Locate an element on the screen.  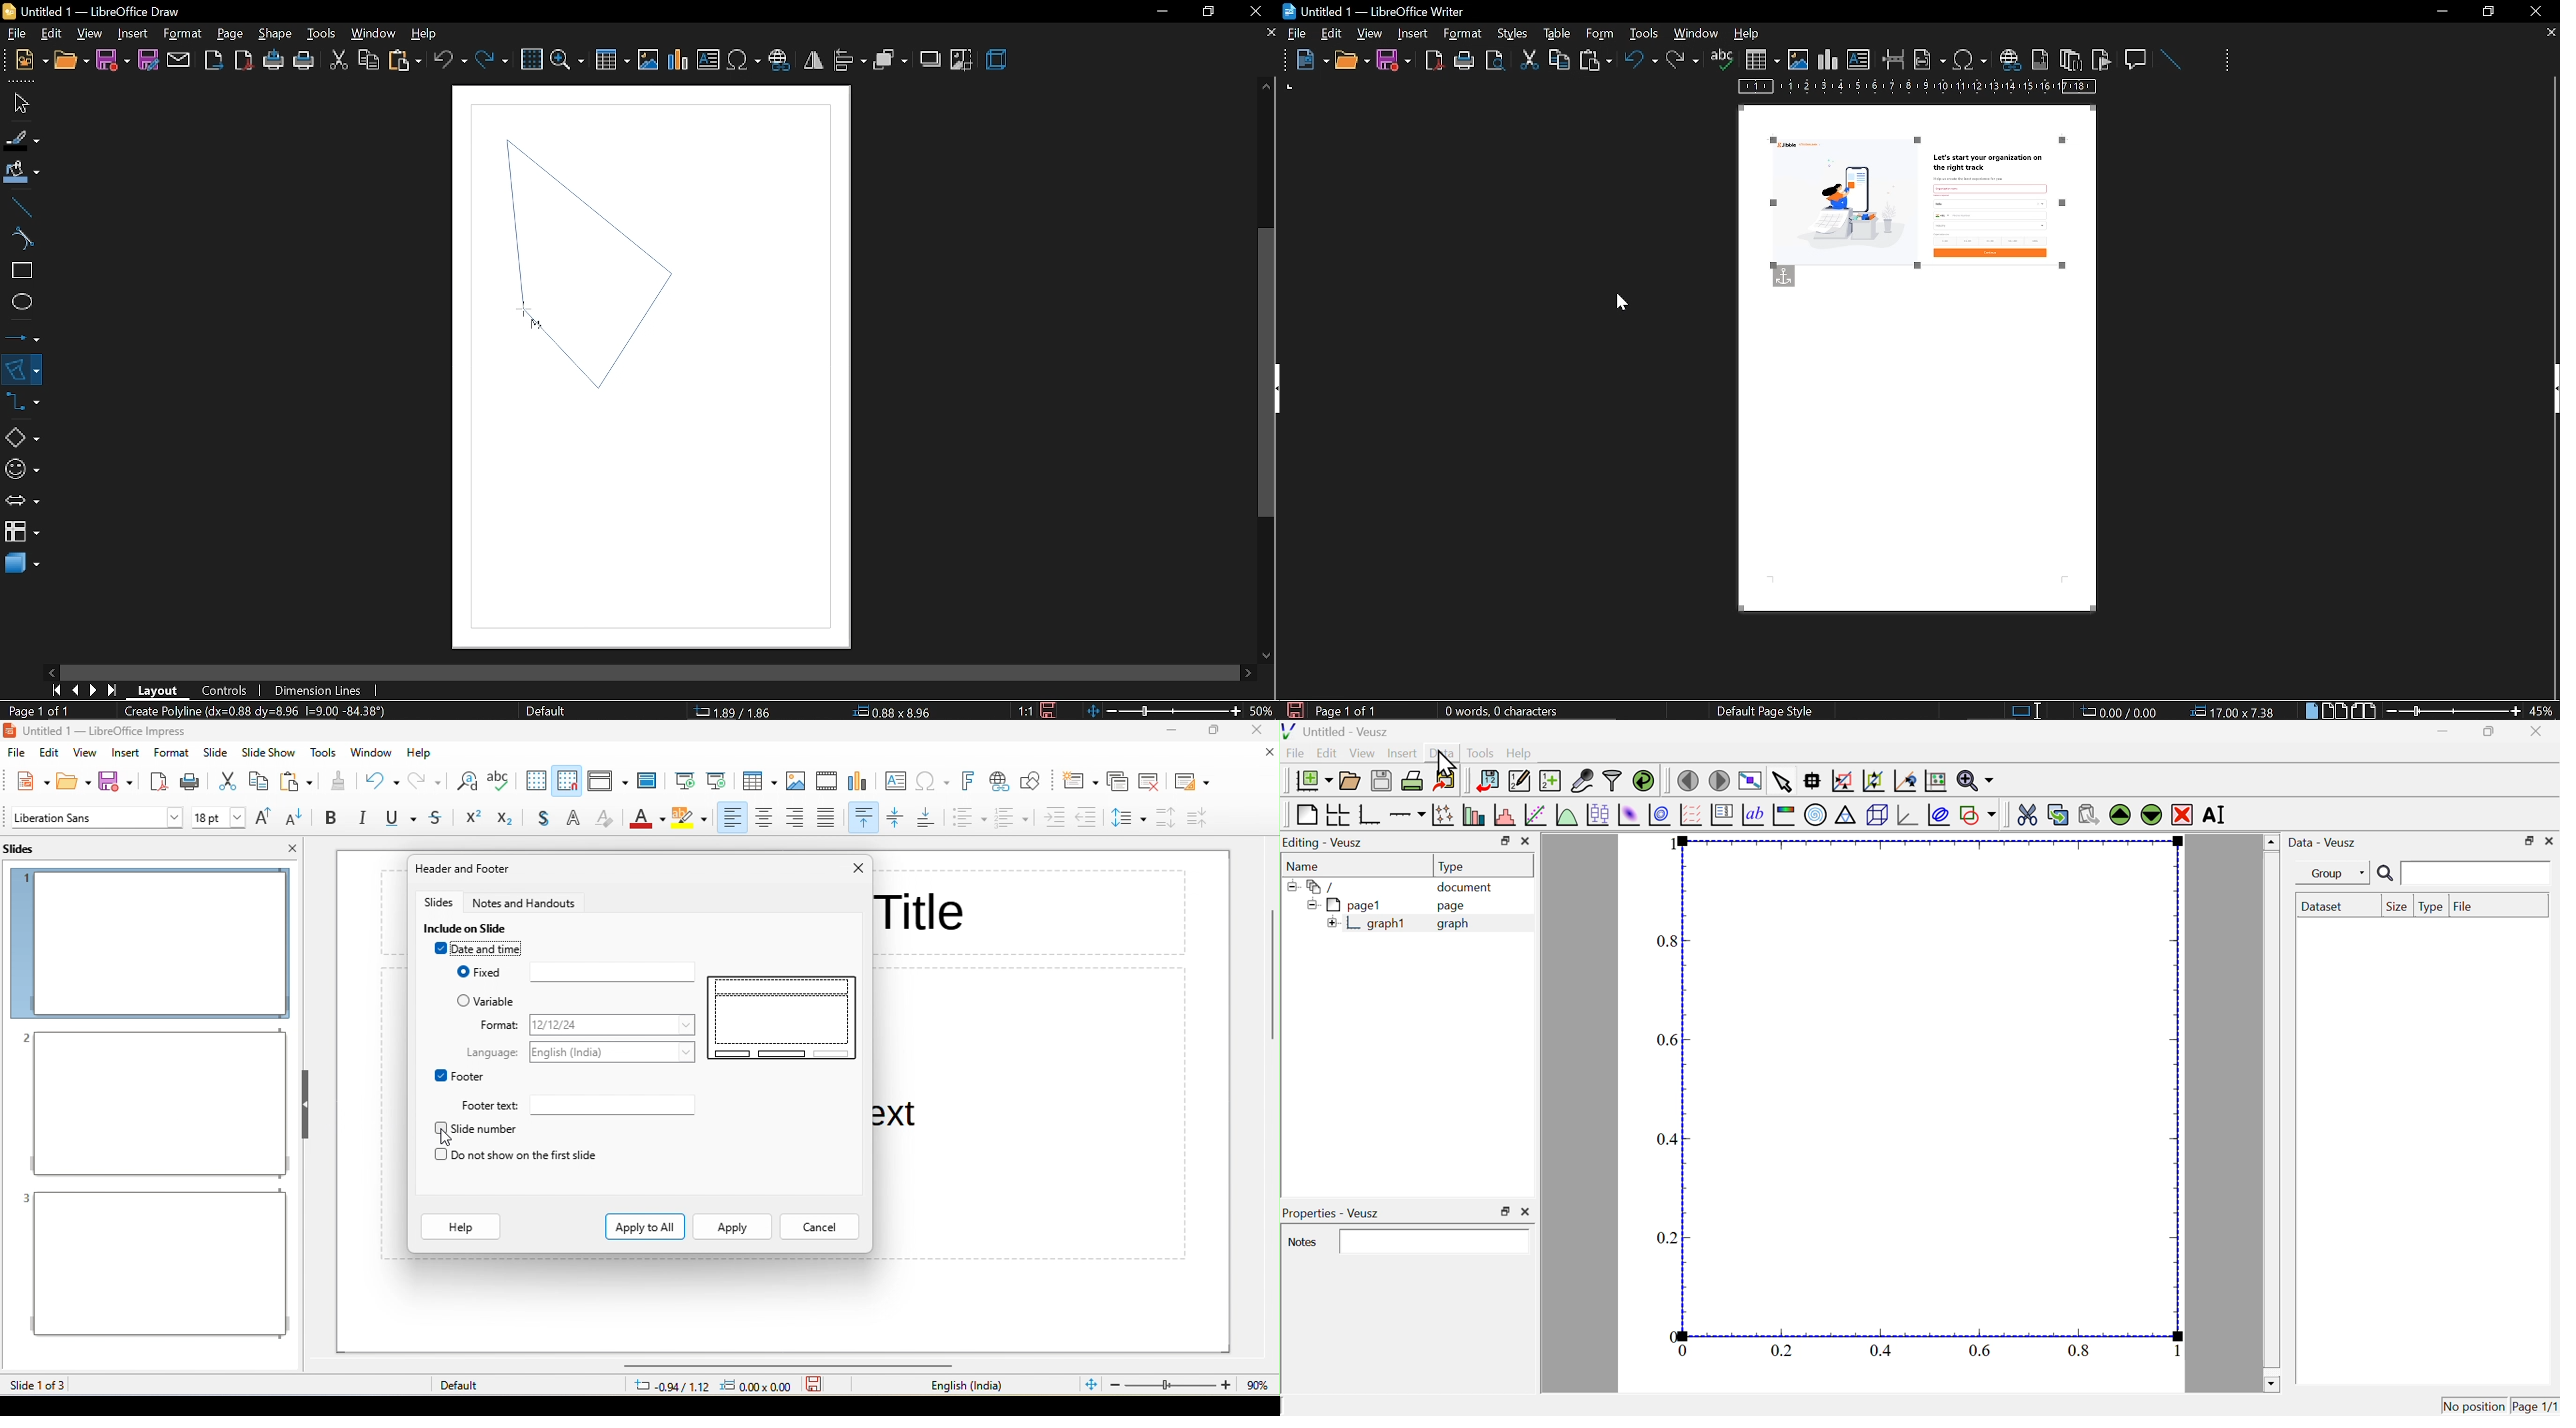
slide 1 is located at coordinates (150, 943).